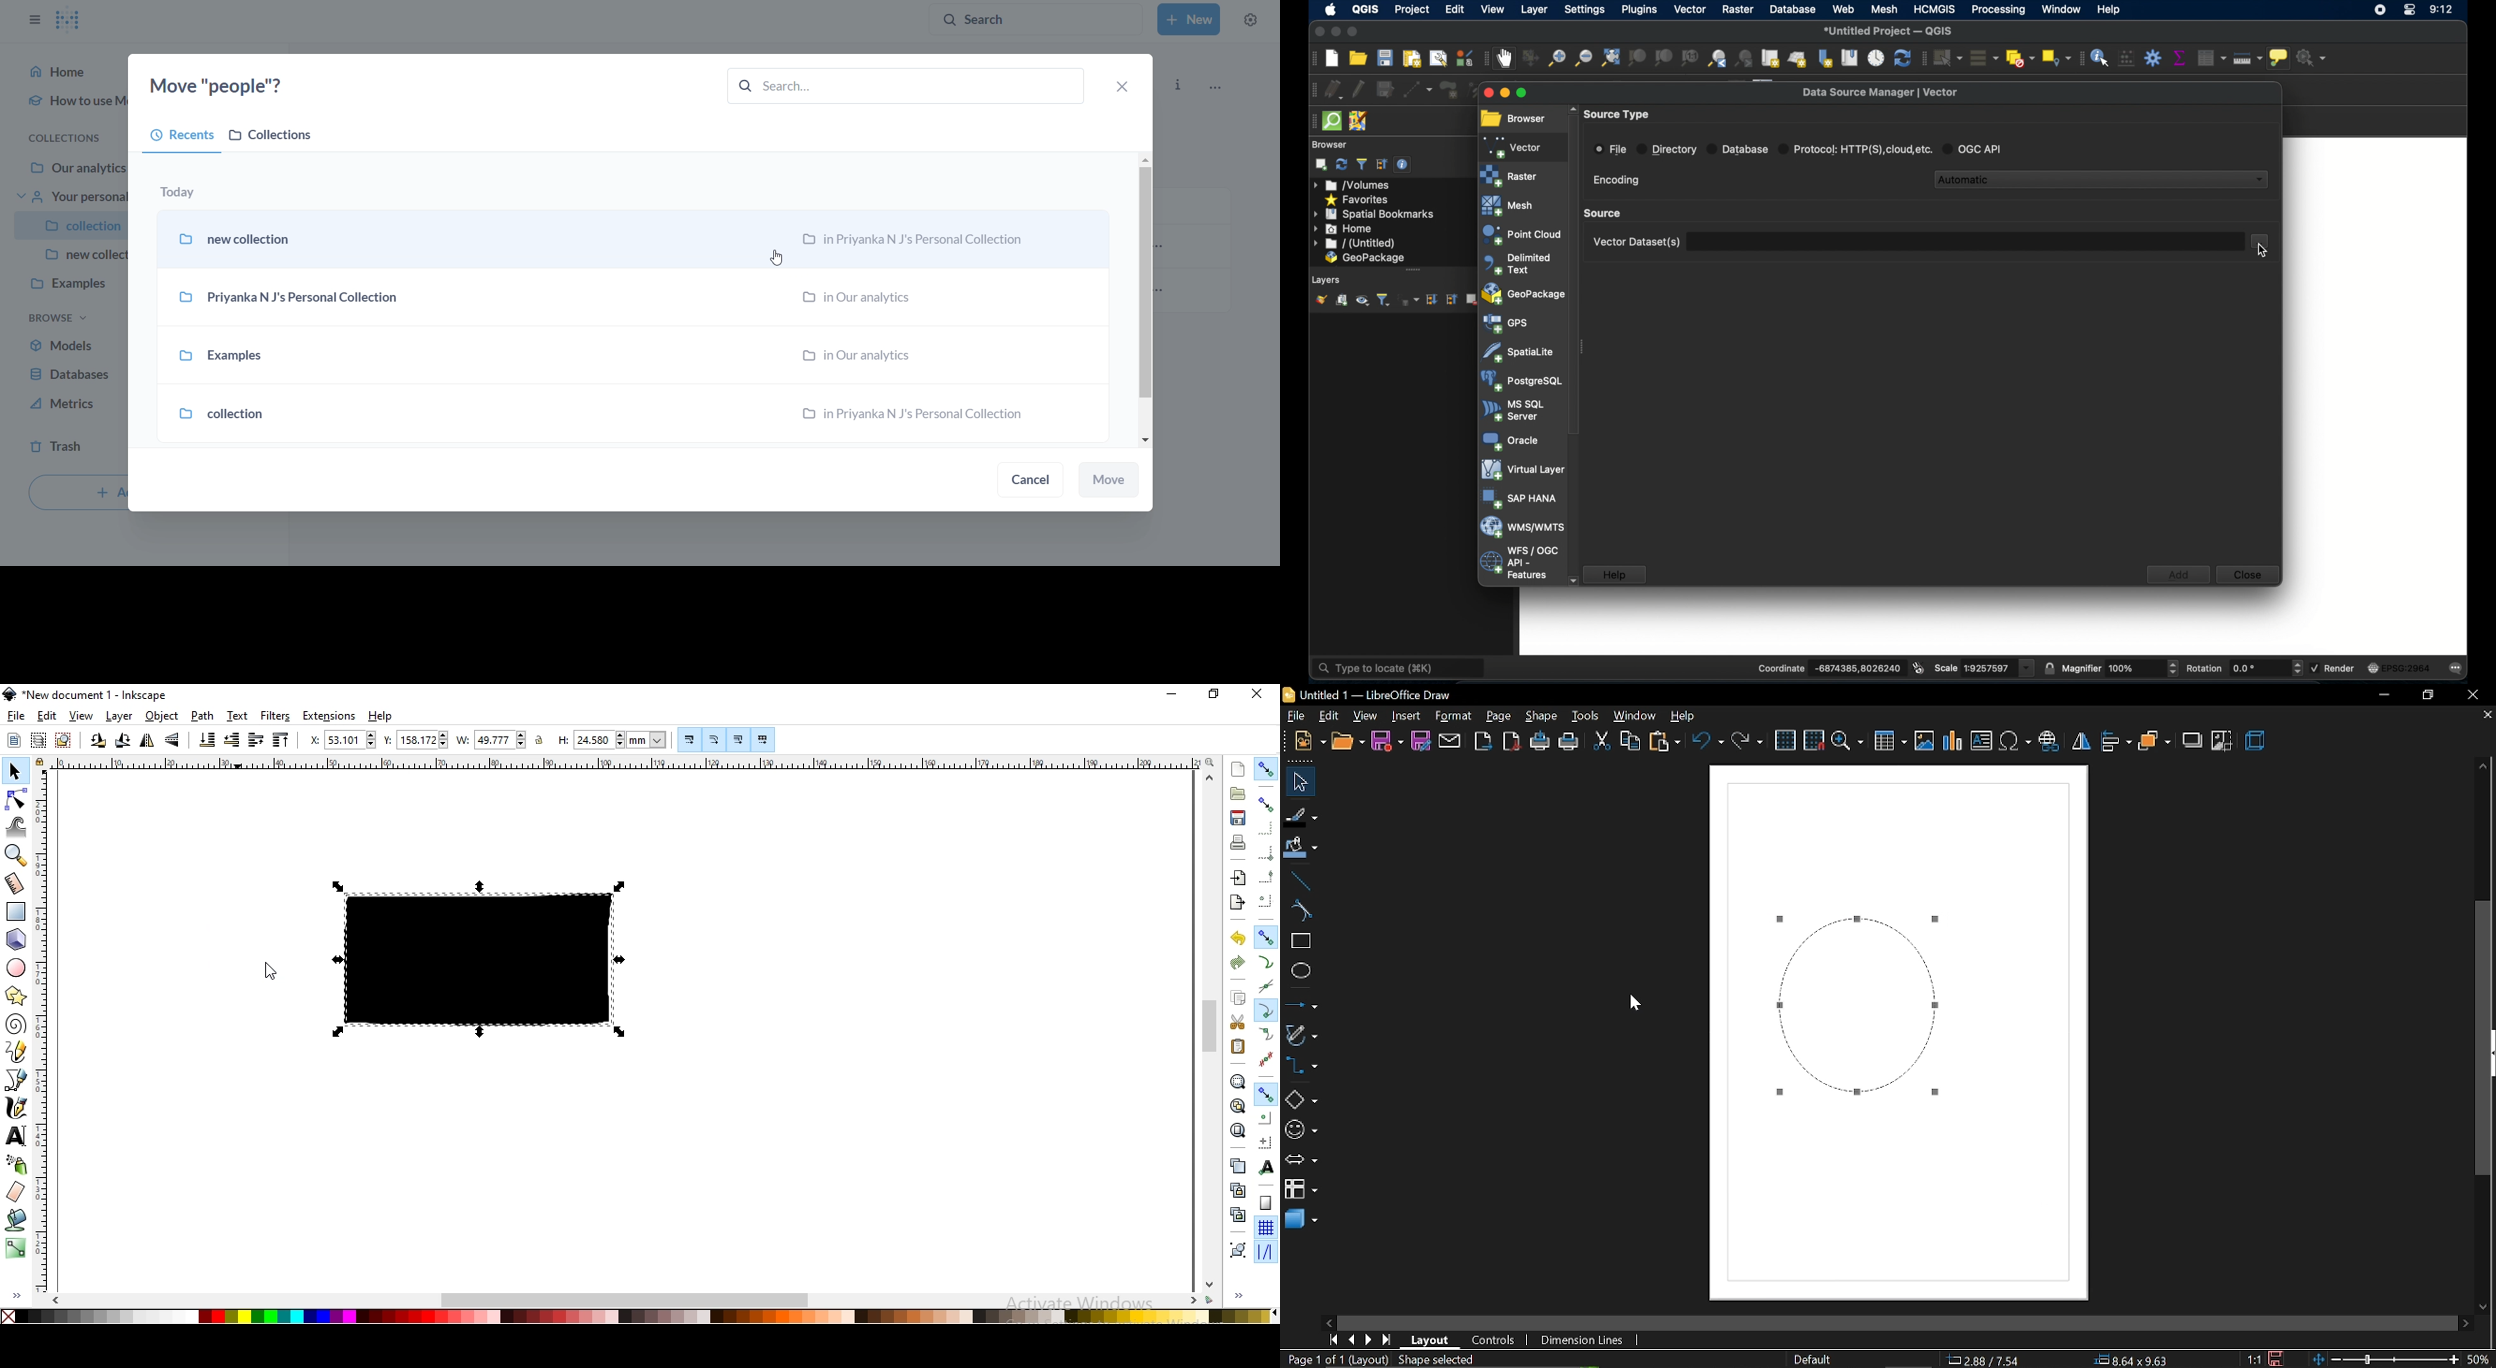 The height and width of the screenshot is (1372, 2520). Describe the element at coordinates (2178, 574) in the screenshot. I see `add` at that location.